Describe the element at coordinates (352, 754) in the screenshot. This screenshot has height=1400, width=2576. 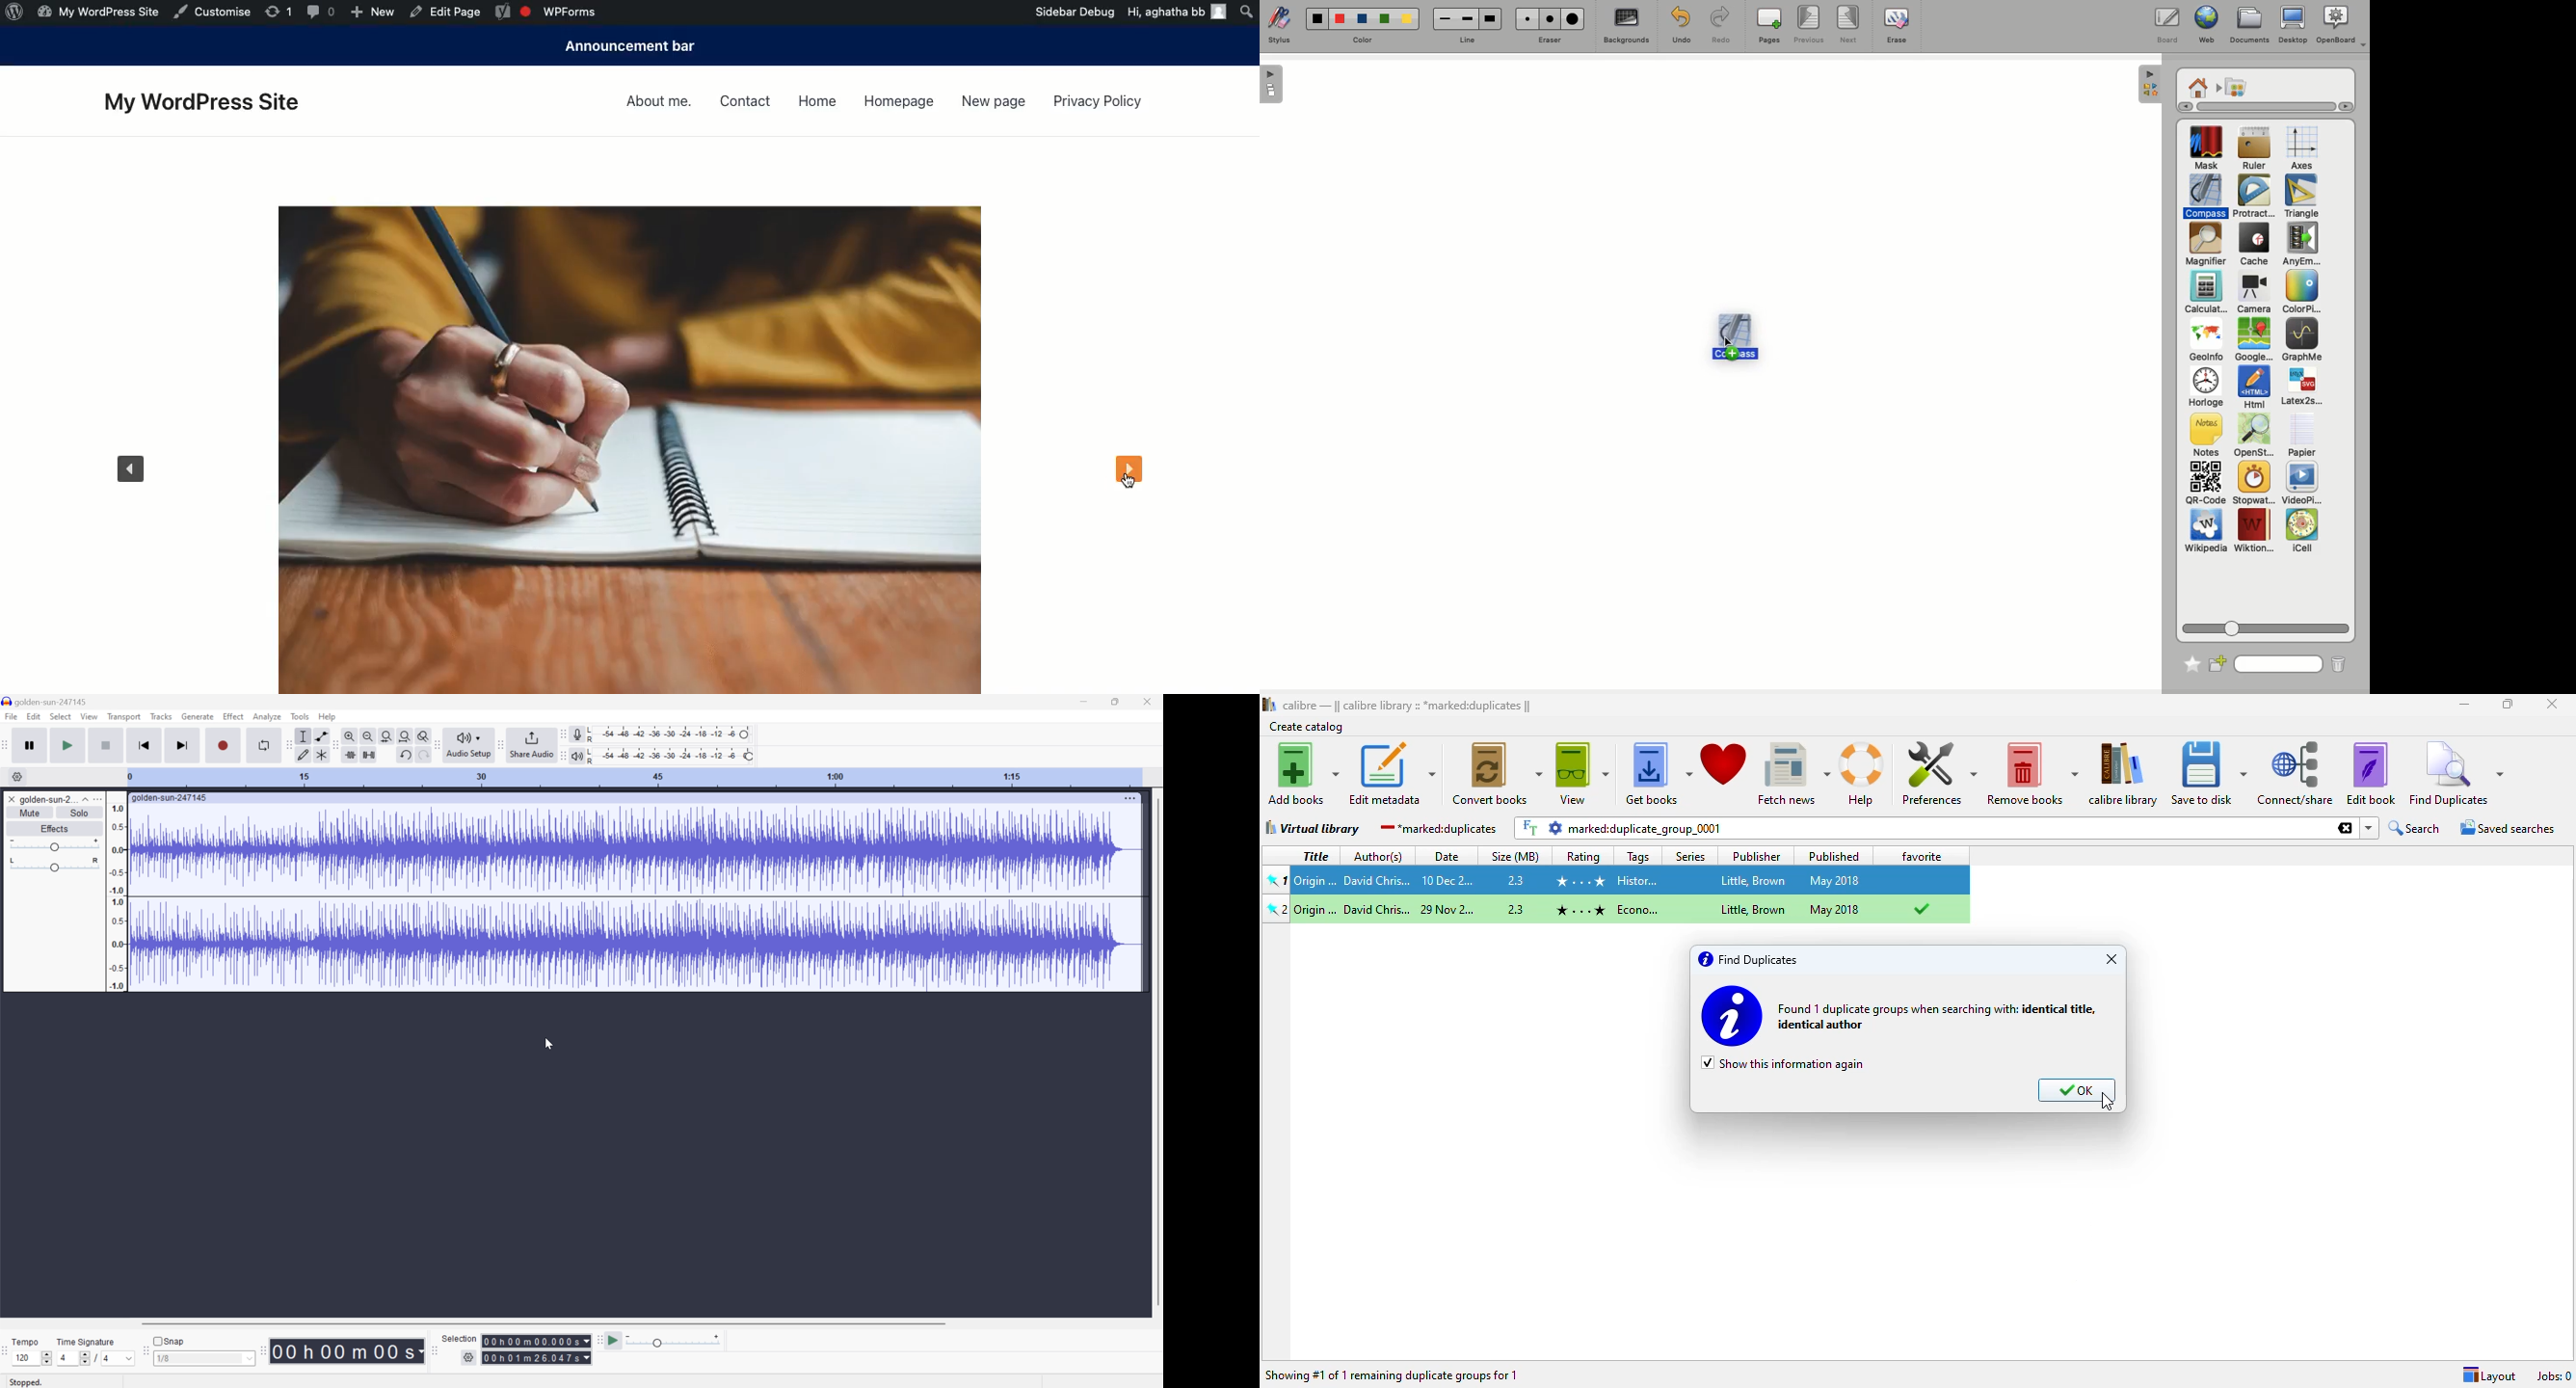
I see `Trim audio outside selection` at that location.